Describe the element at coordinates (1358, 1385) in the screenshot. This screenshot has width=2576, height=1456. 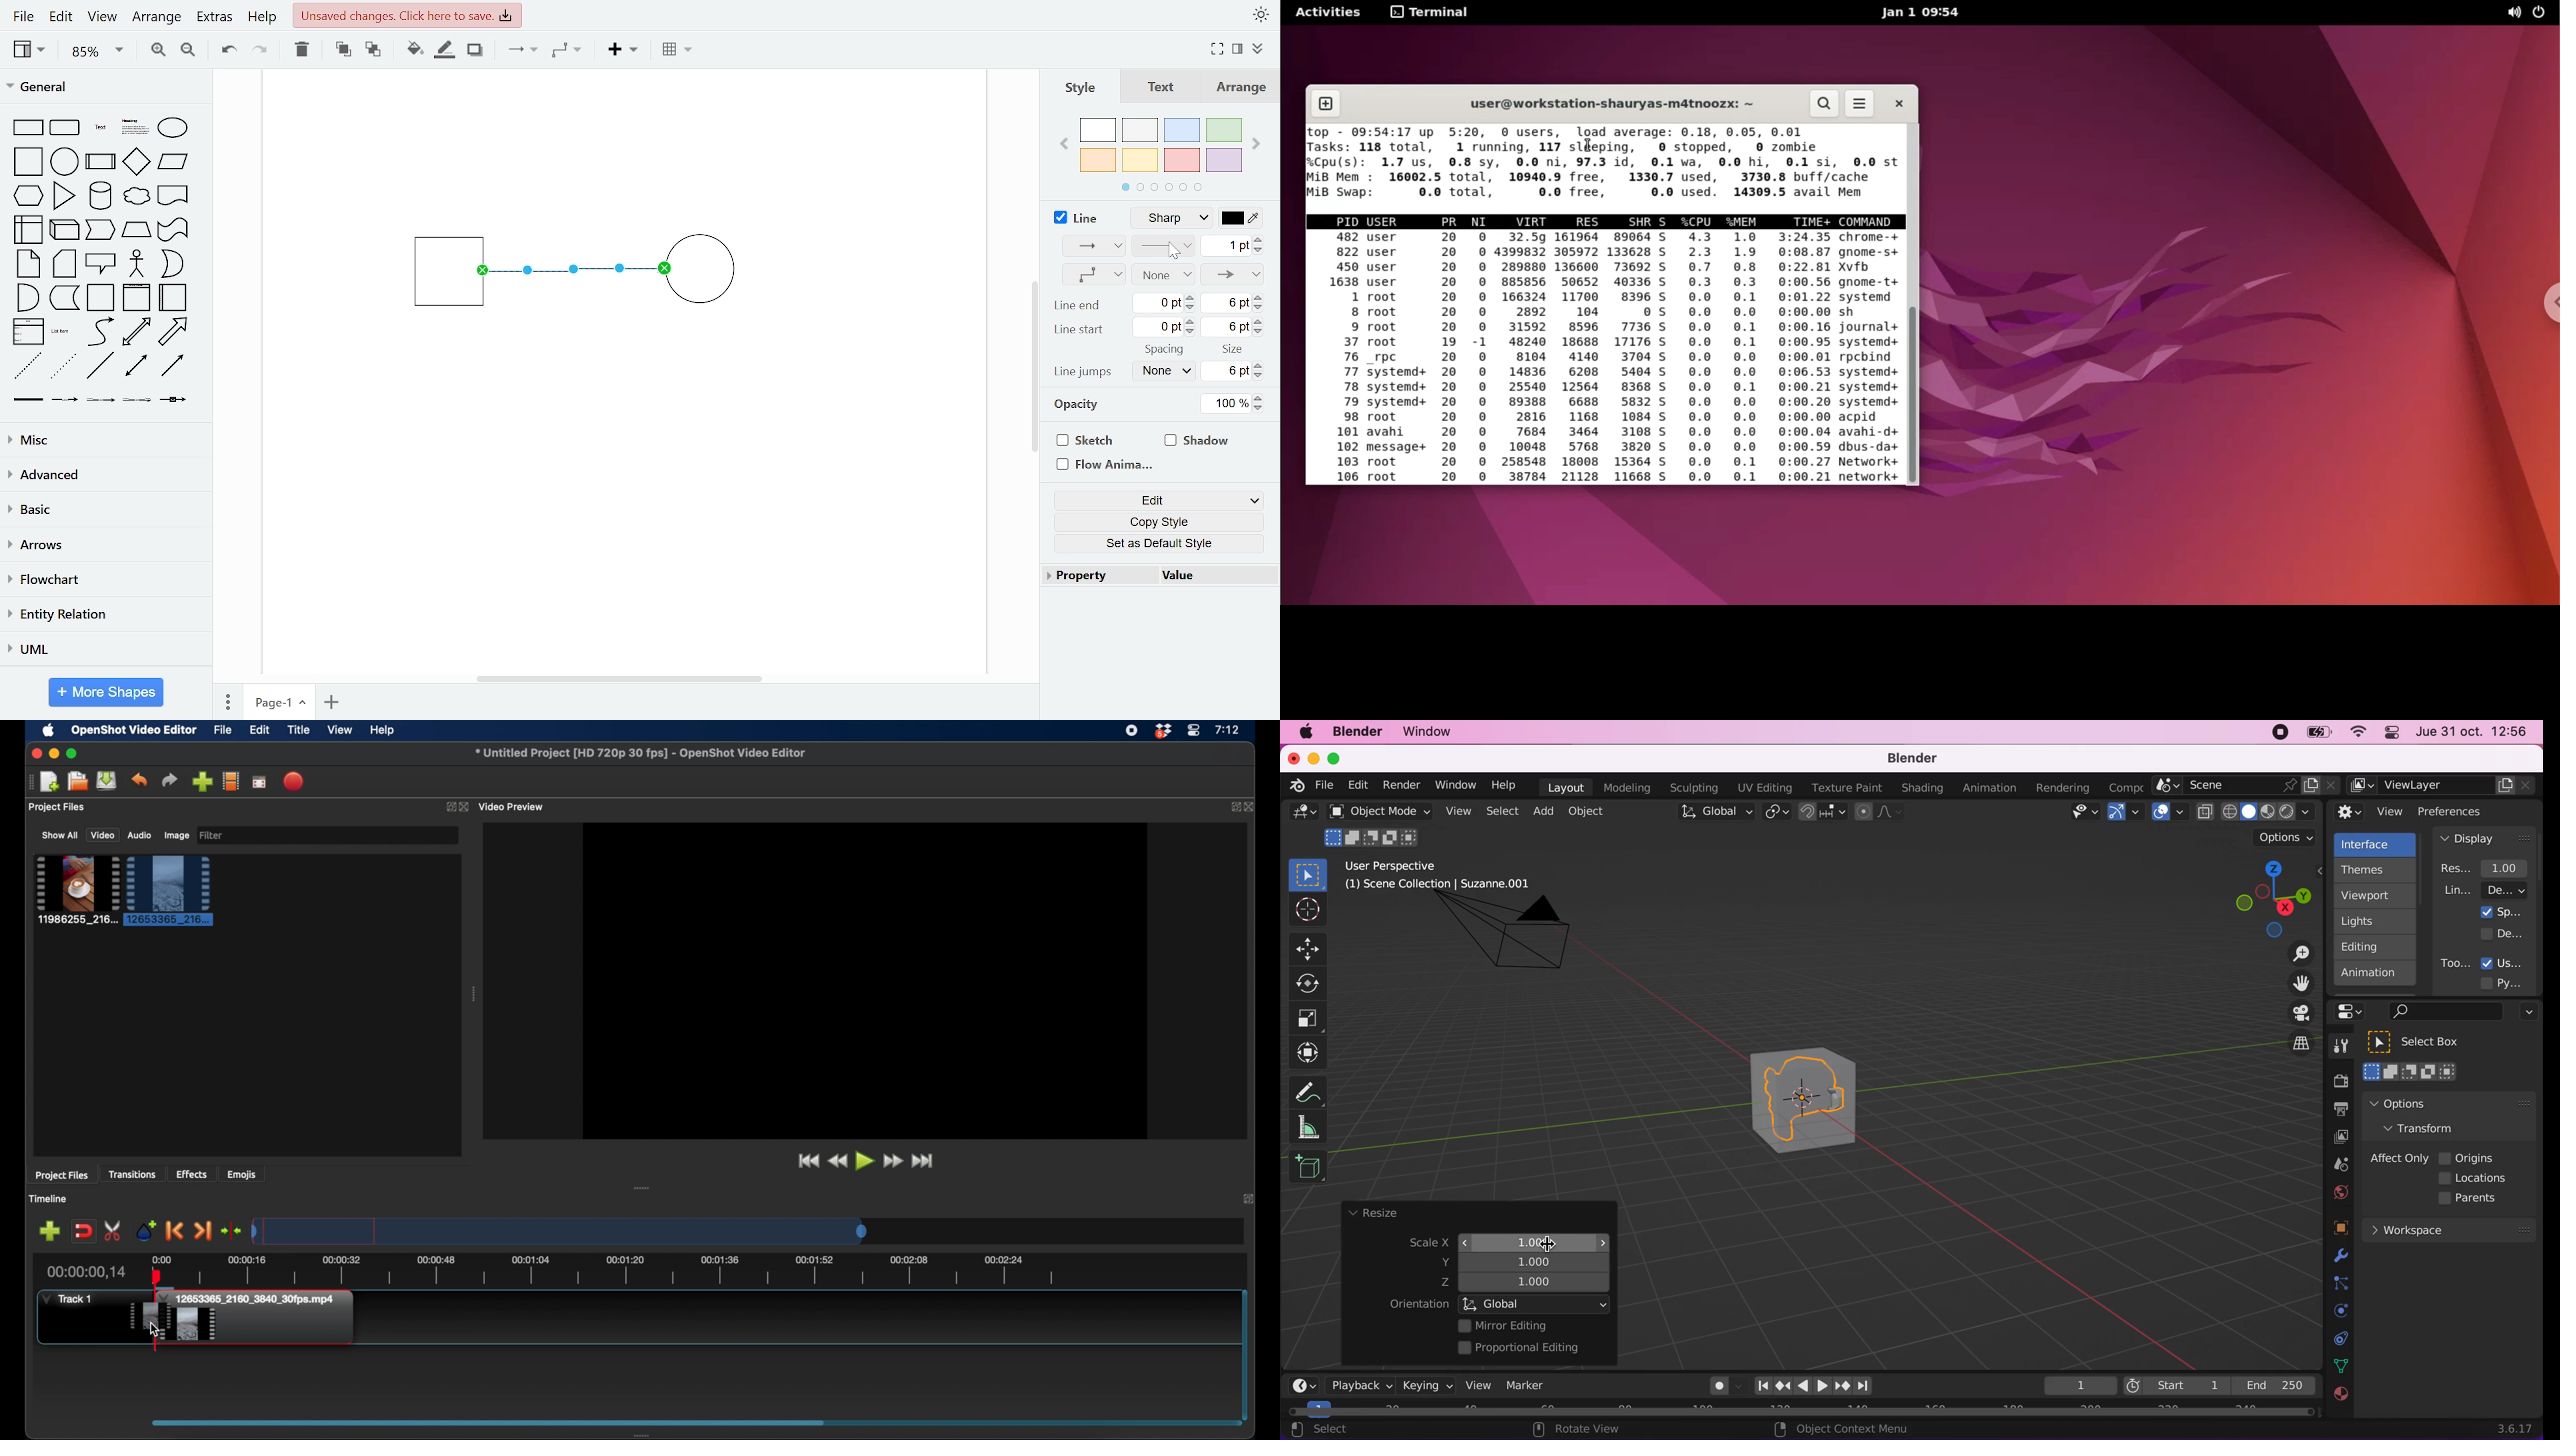
I see `playback` at that location.